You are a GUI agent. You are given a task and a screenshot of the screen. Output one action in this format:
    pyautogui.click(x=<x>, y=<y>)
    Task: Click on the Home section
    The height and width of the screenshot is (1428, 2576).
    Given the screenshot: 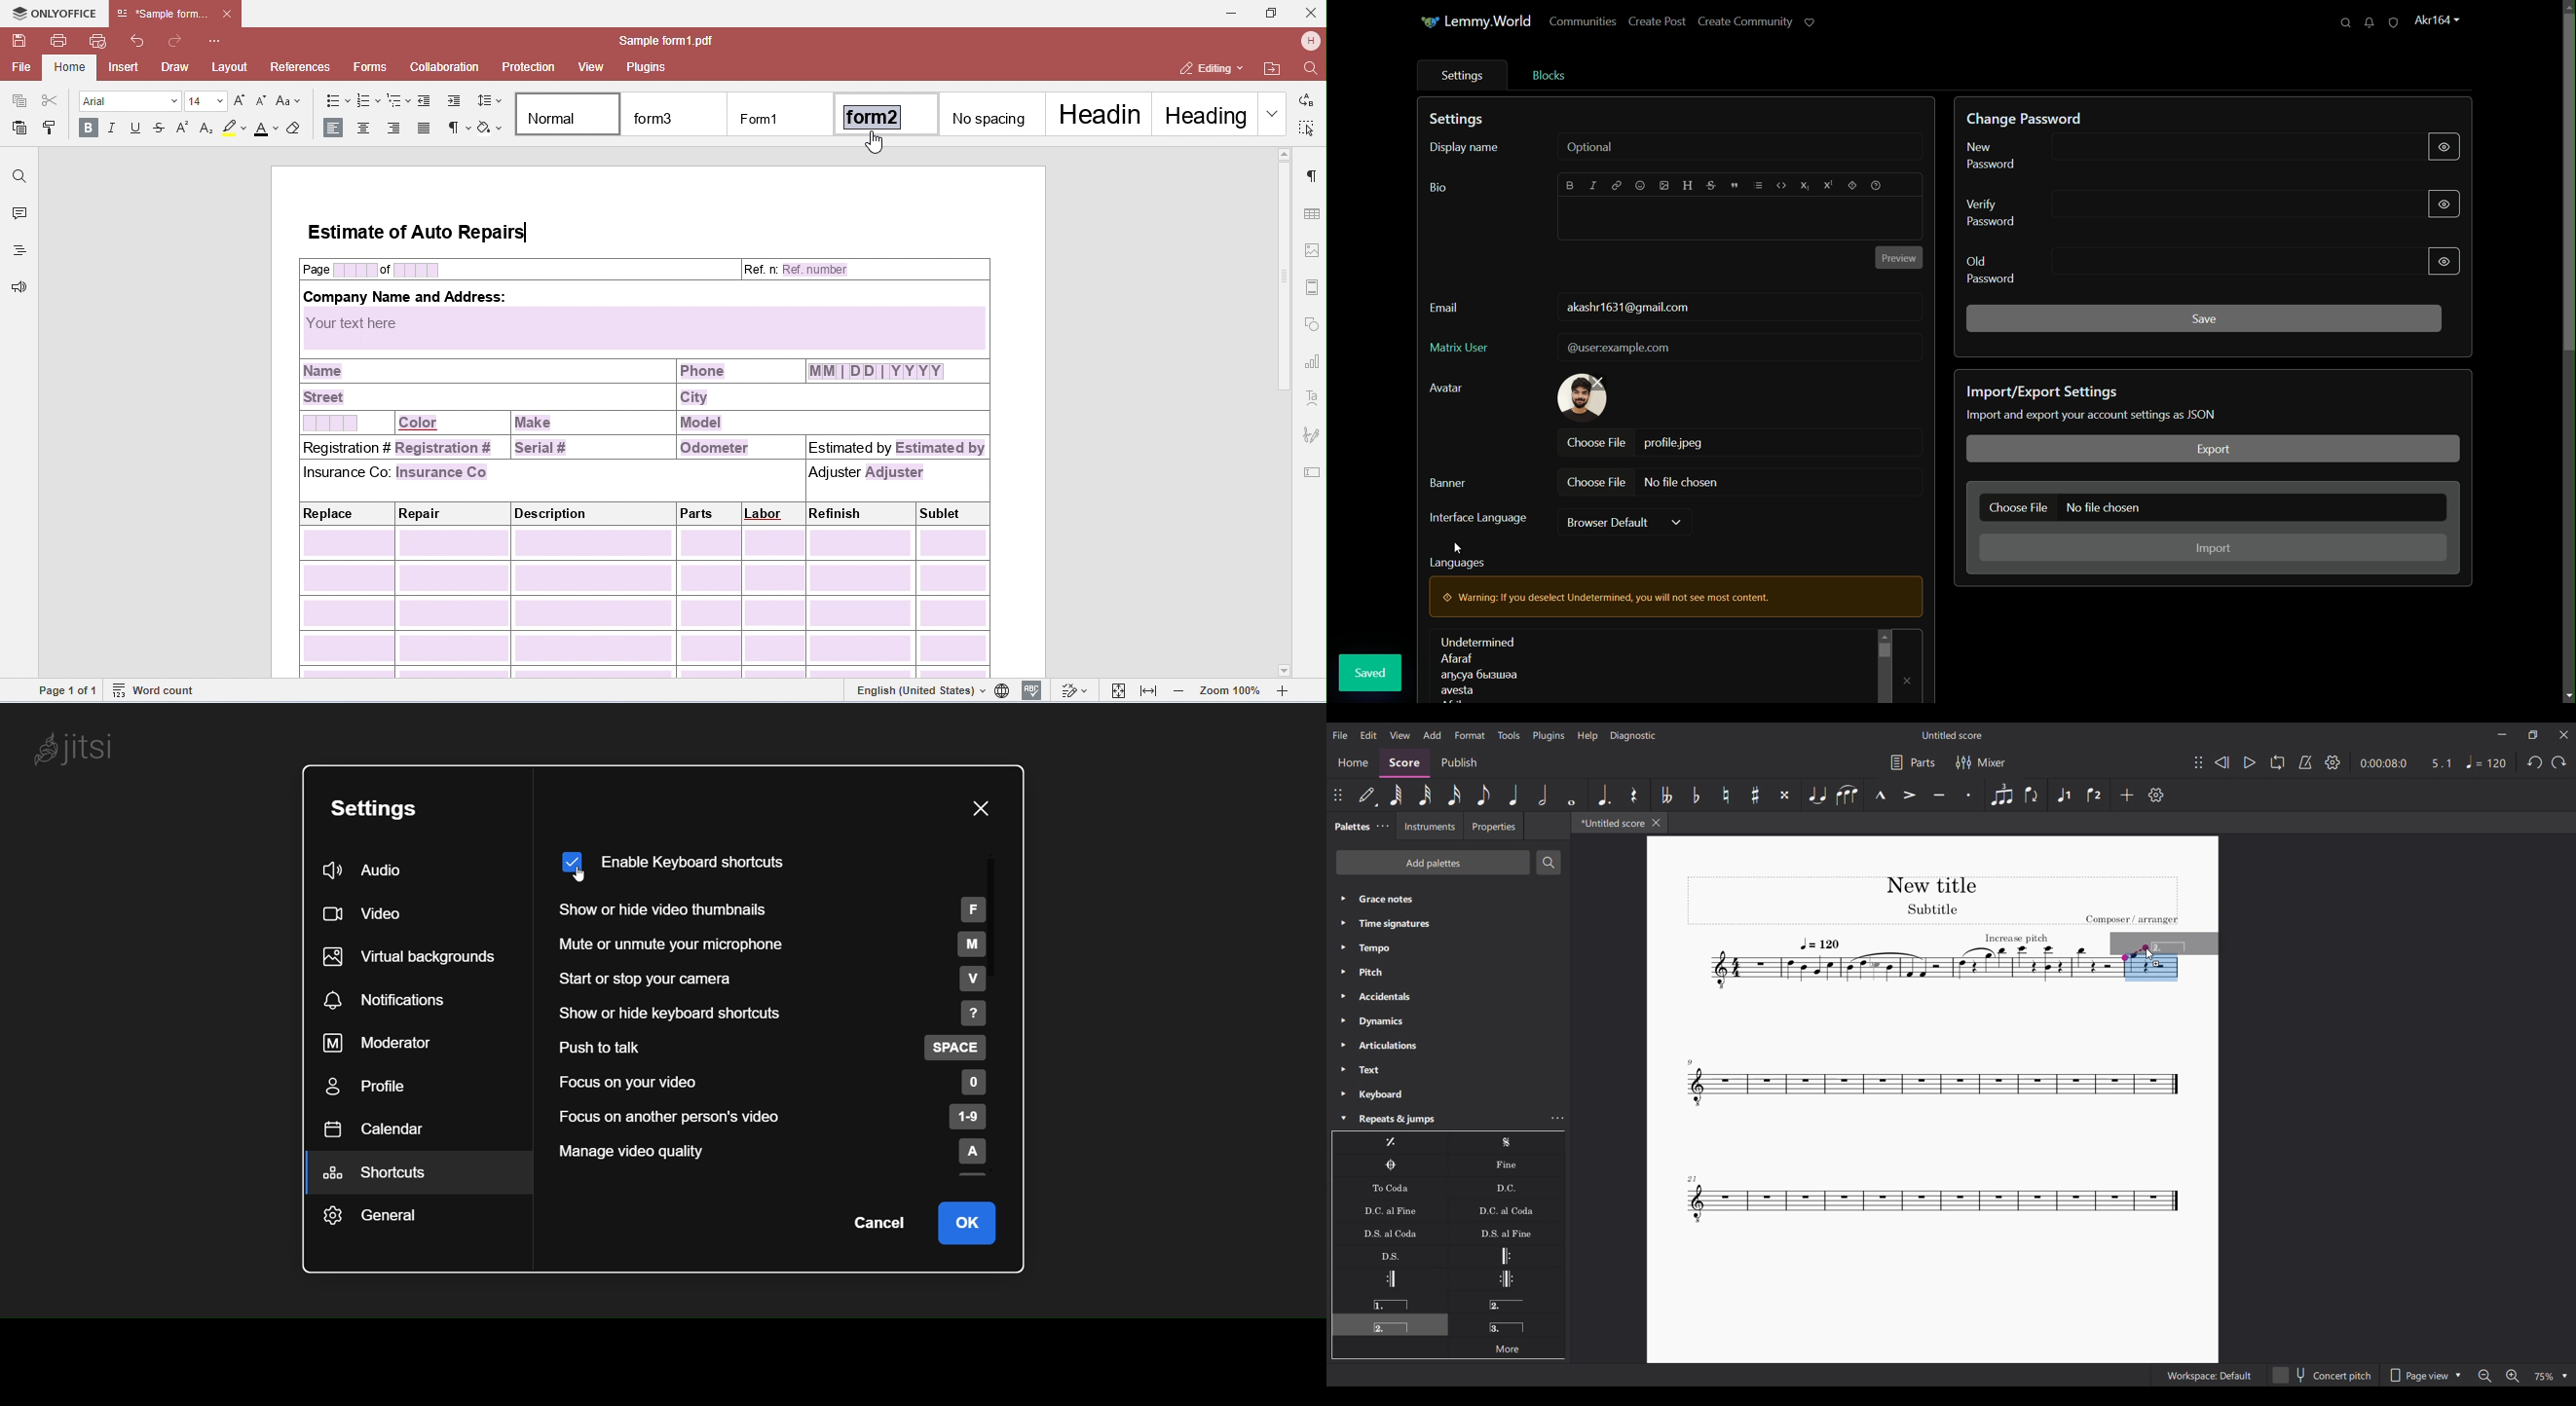 What is the action you would take?
    pyautogui.click(x=1353, y=762)
    